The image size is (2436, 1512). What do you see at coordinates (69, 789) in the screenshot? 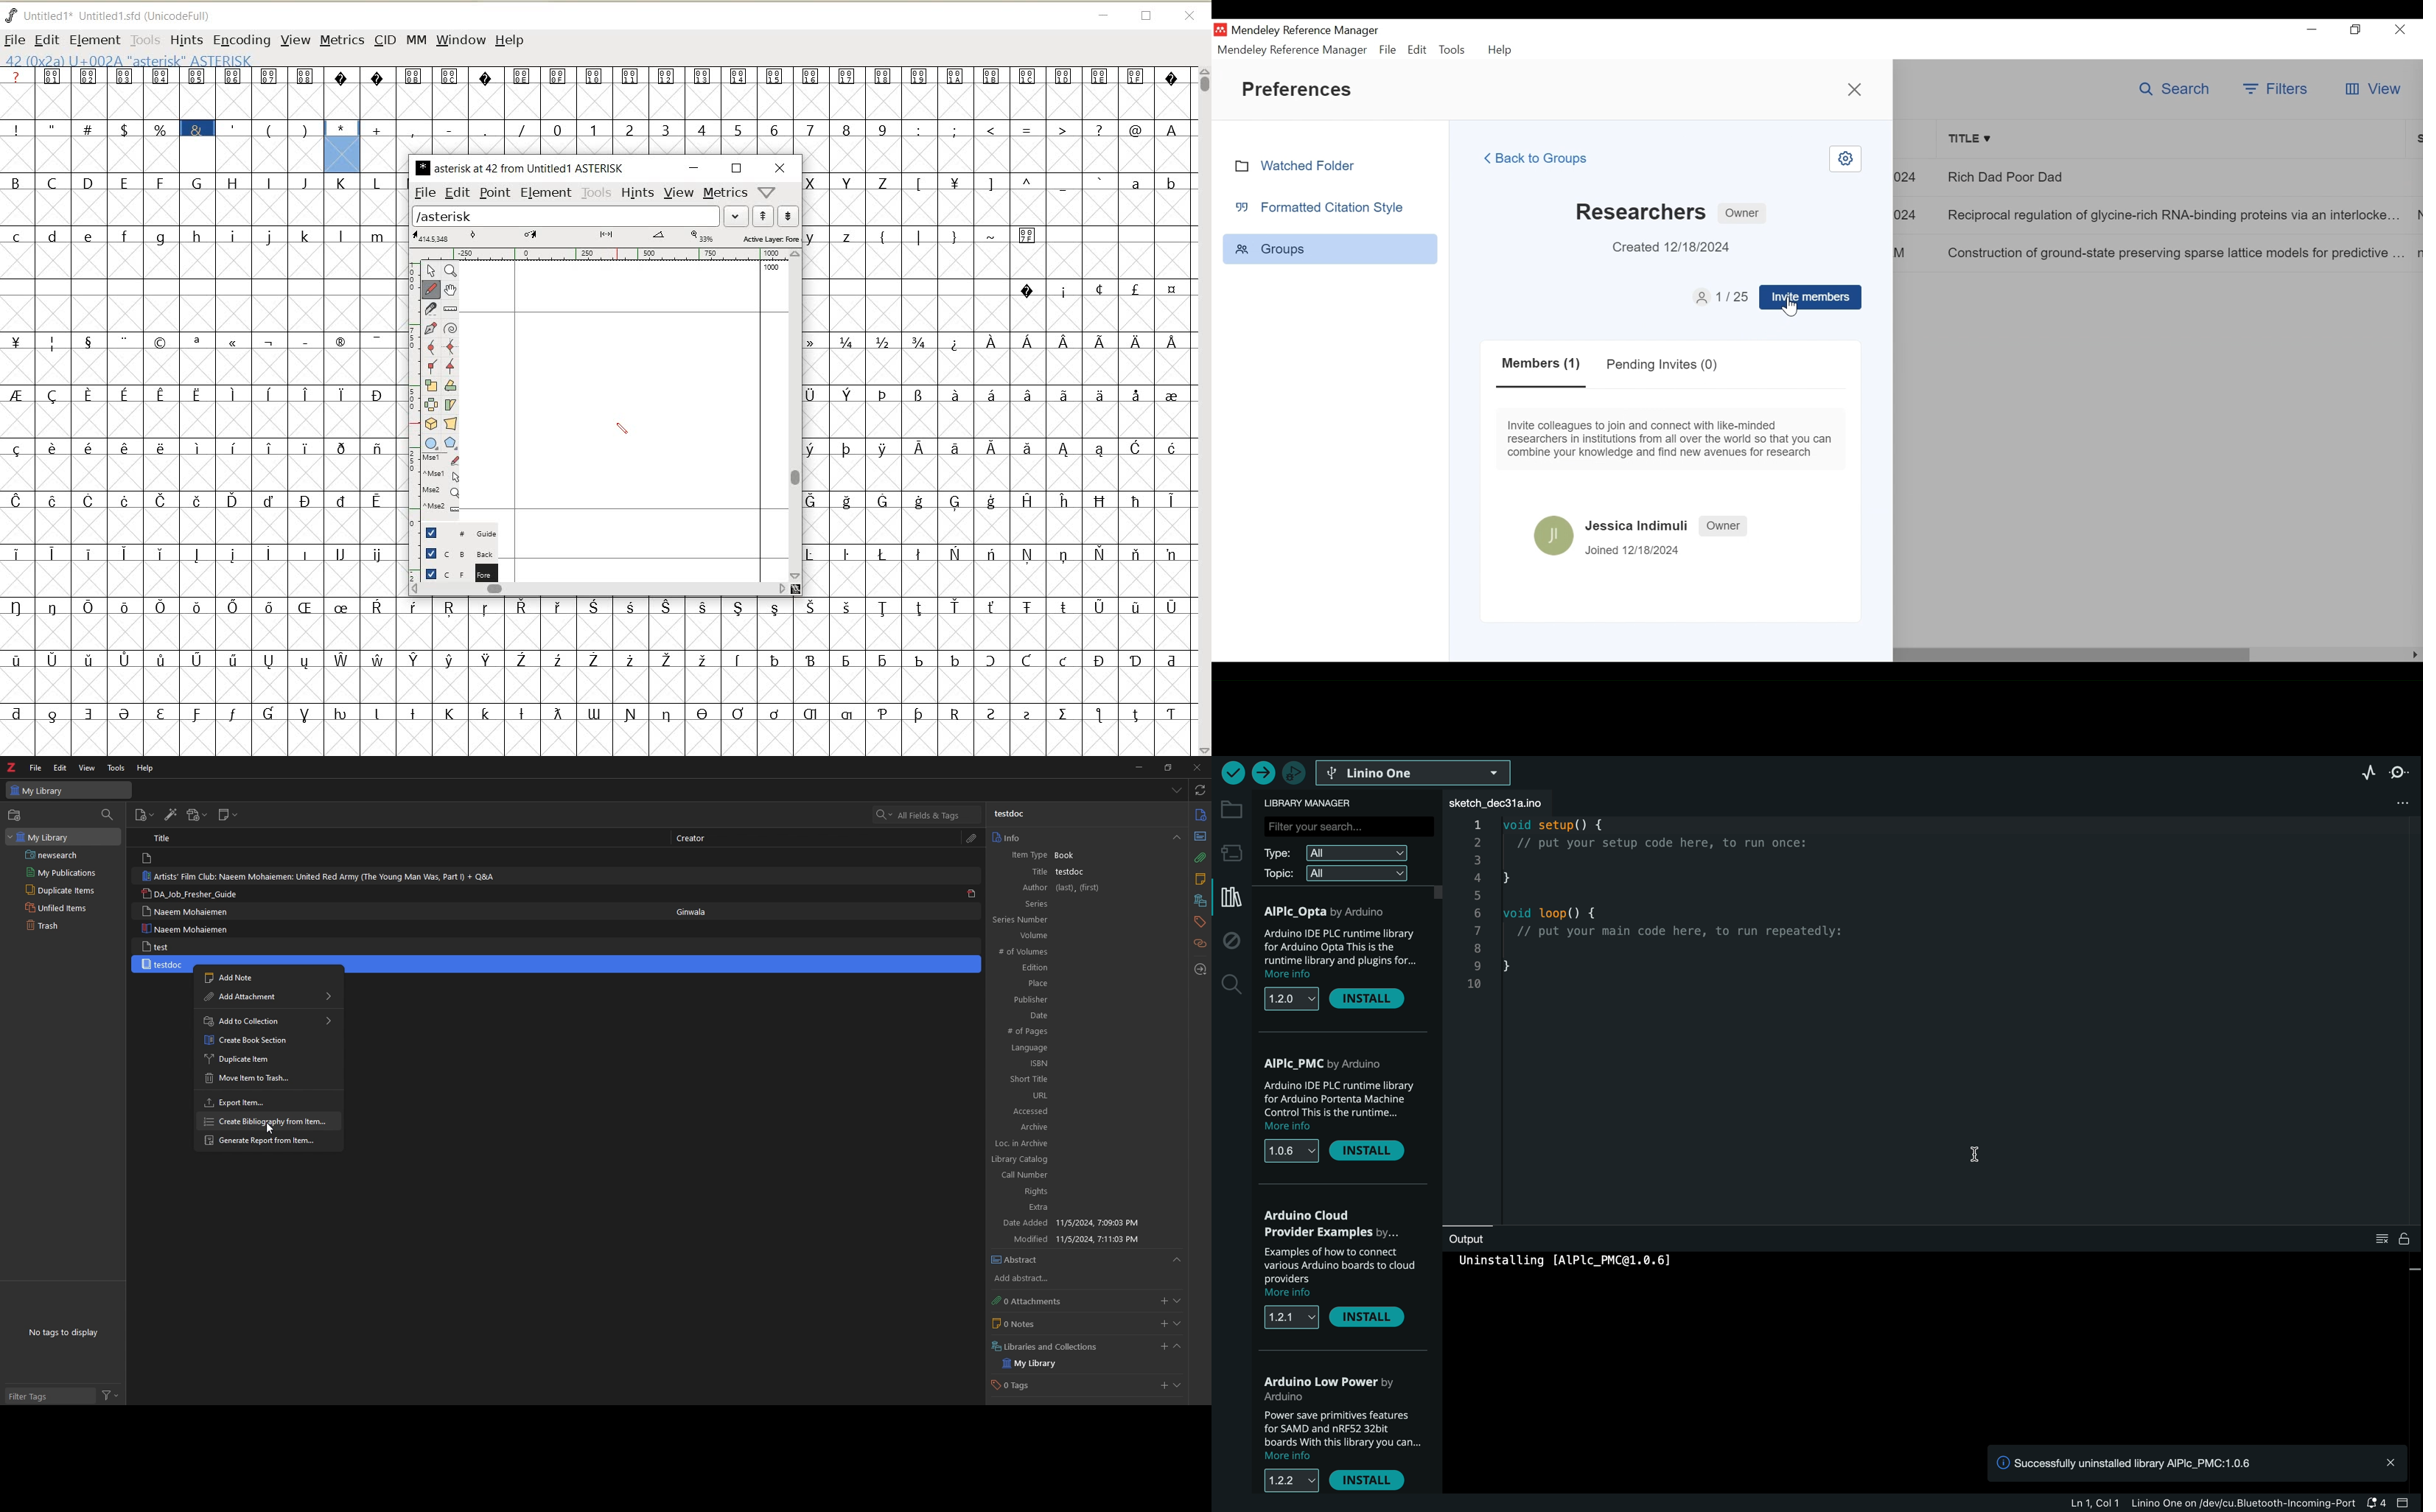
I see `My Library` at bounding box center [69, 789].